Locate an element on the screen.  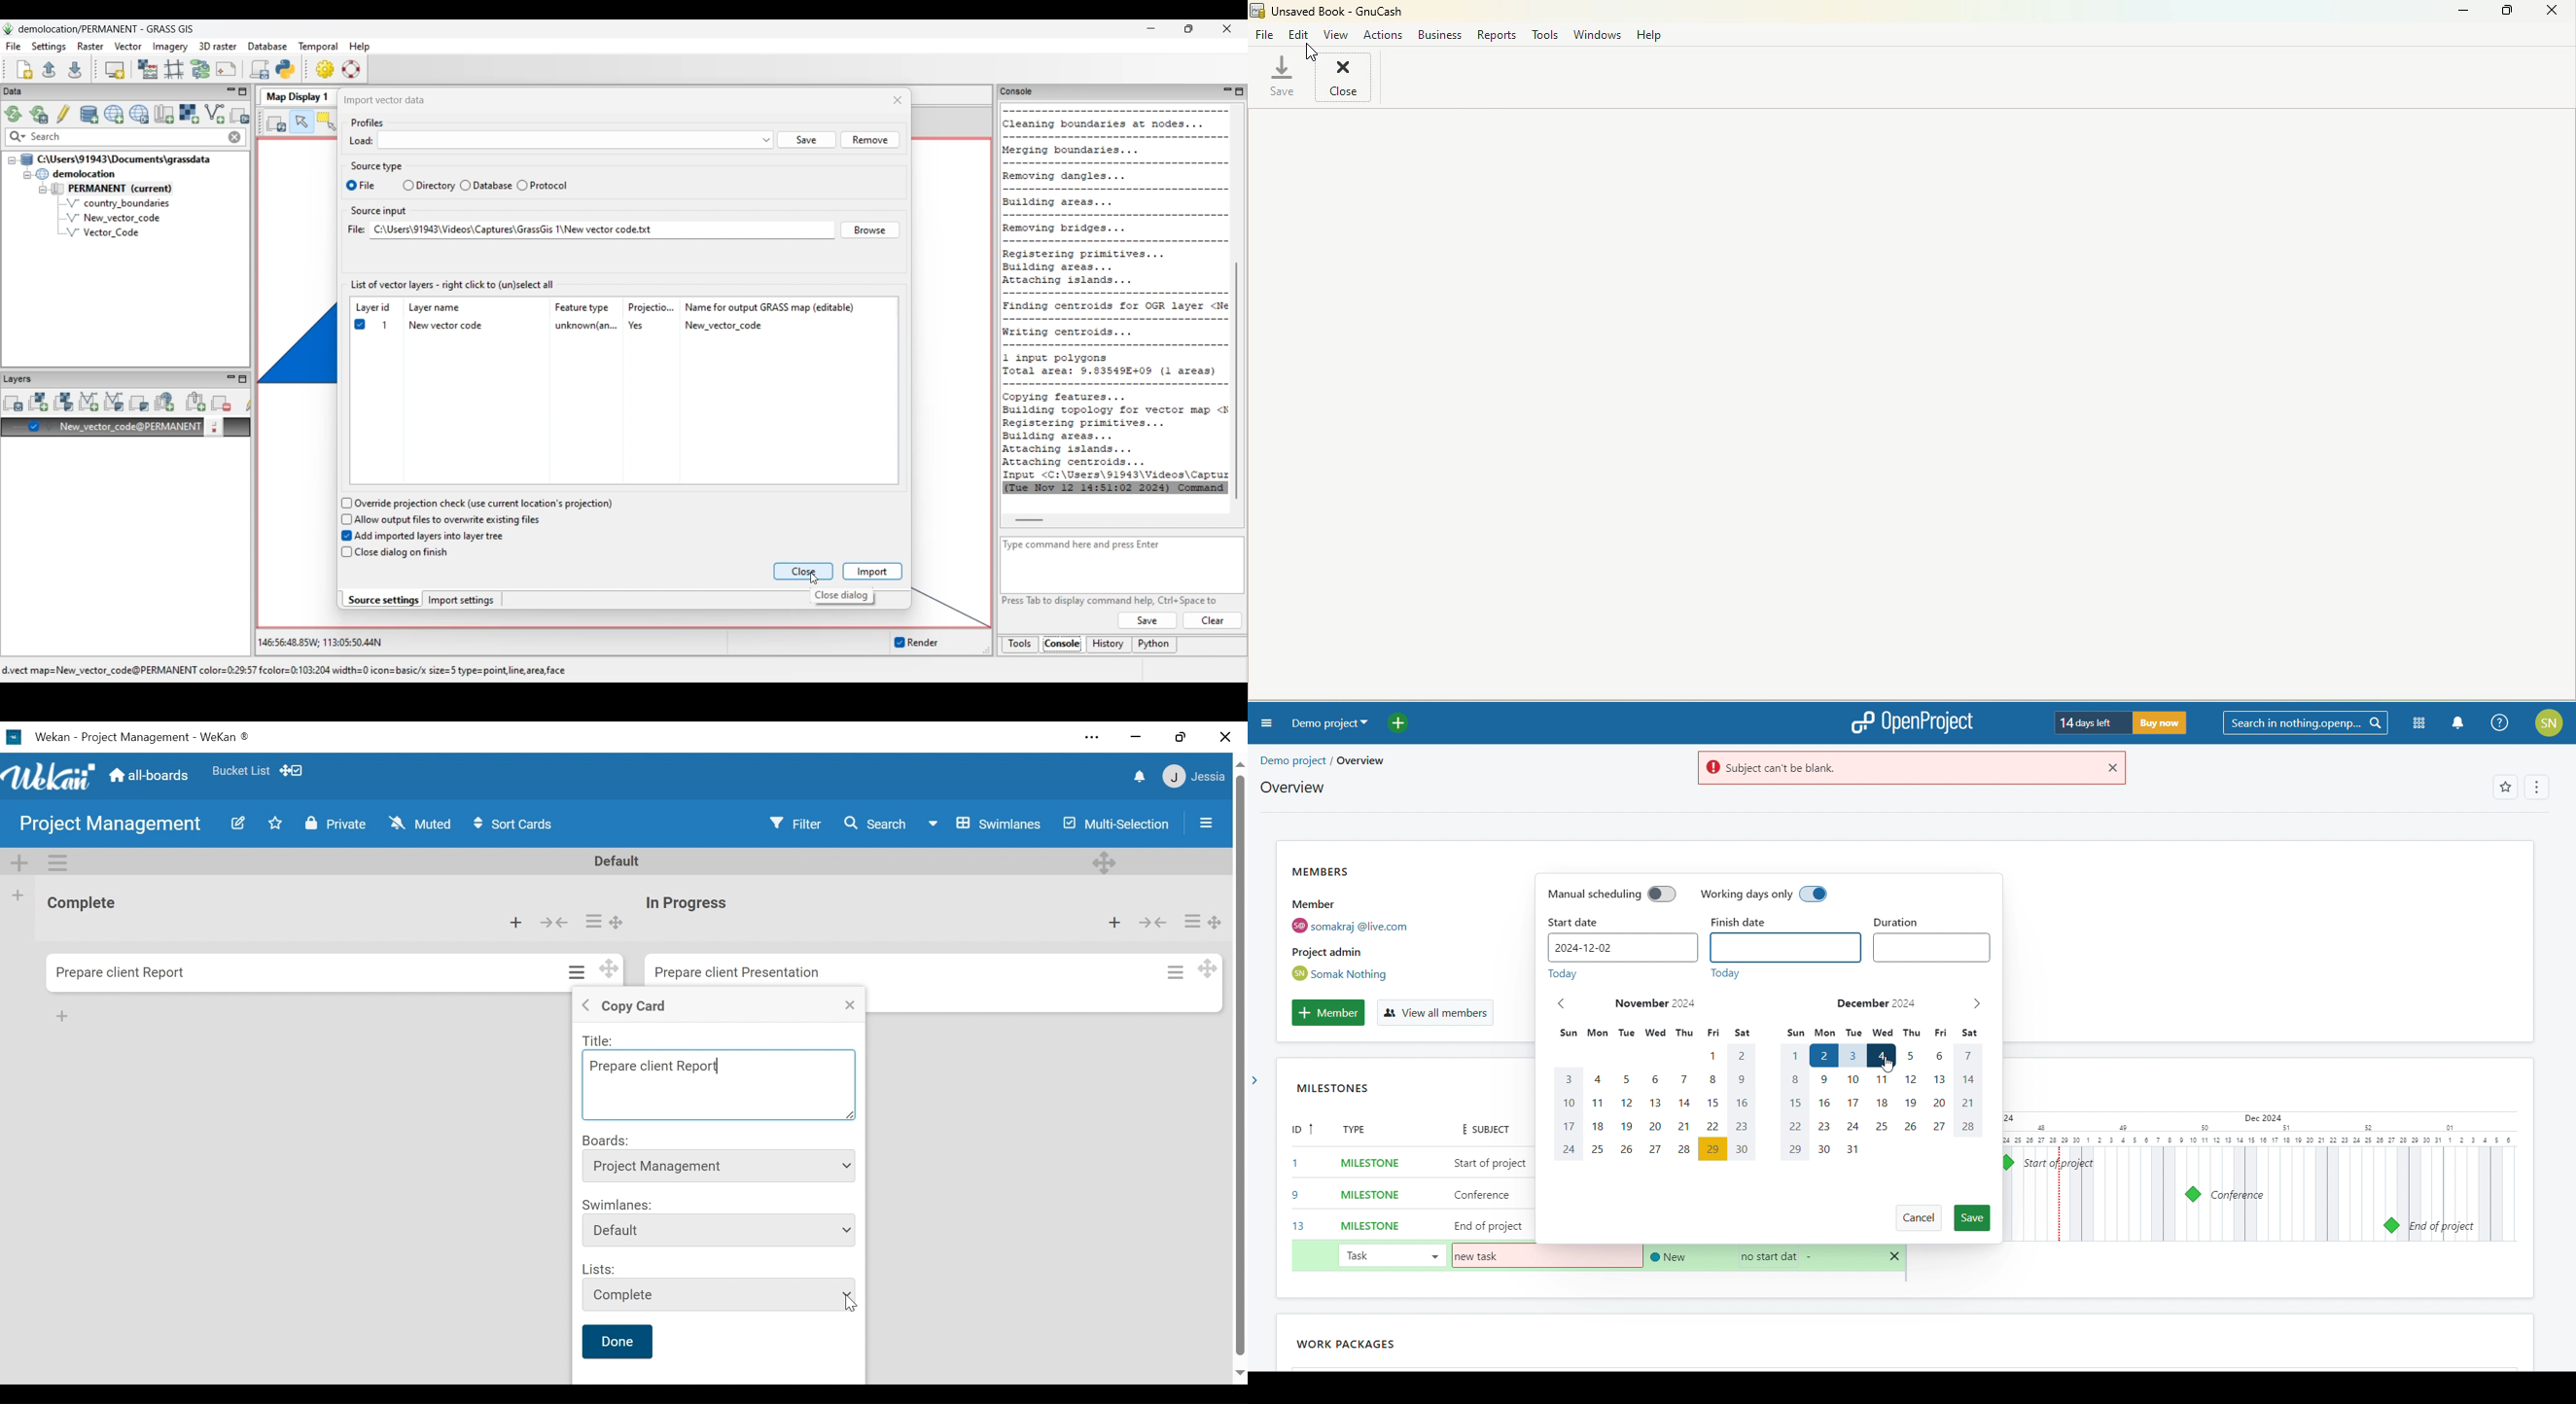
Multi-Selection is located at coordinates (1120, 823).